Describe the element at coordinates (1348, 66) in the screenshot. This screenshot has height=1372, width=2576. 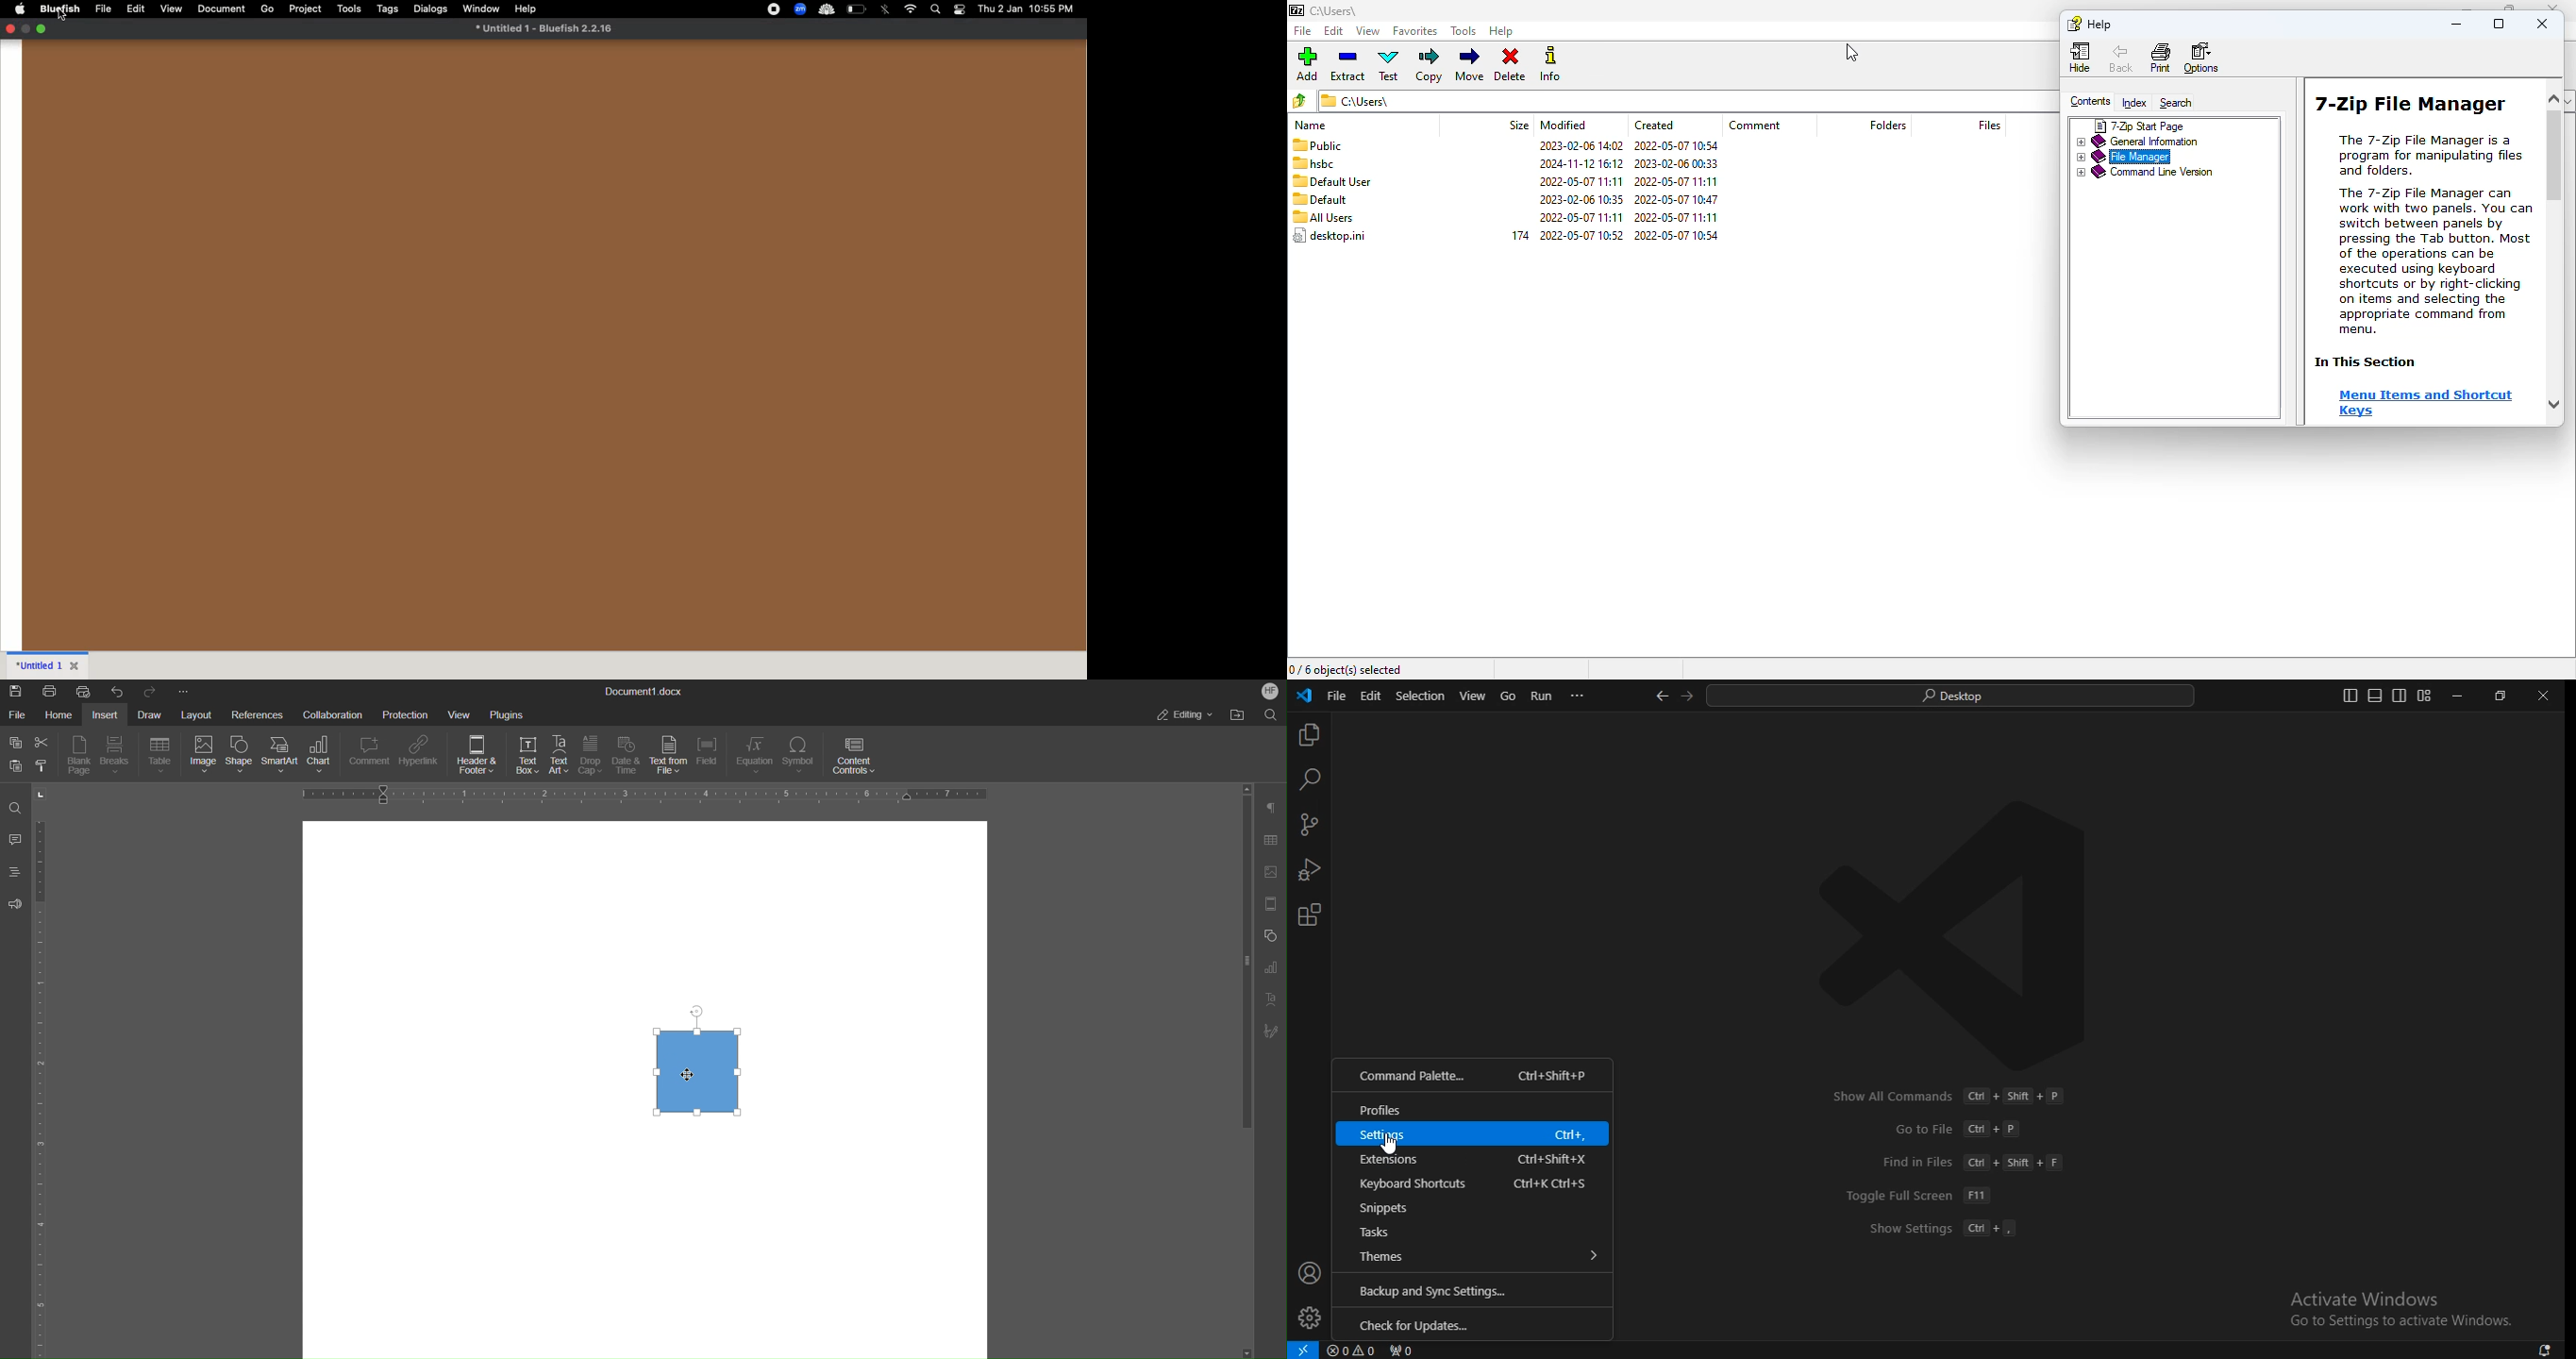
I see `extract` at that location.